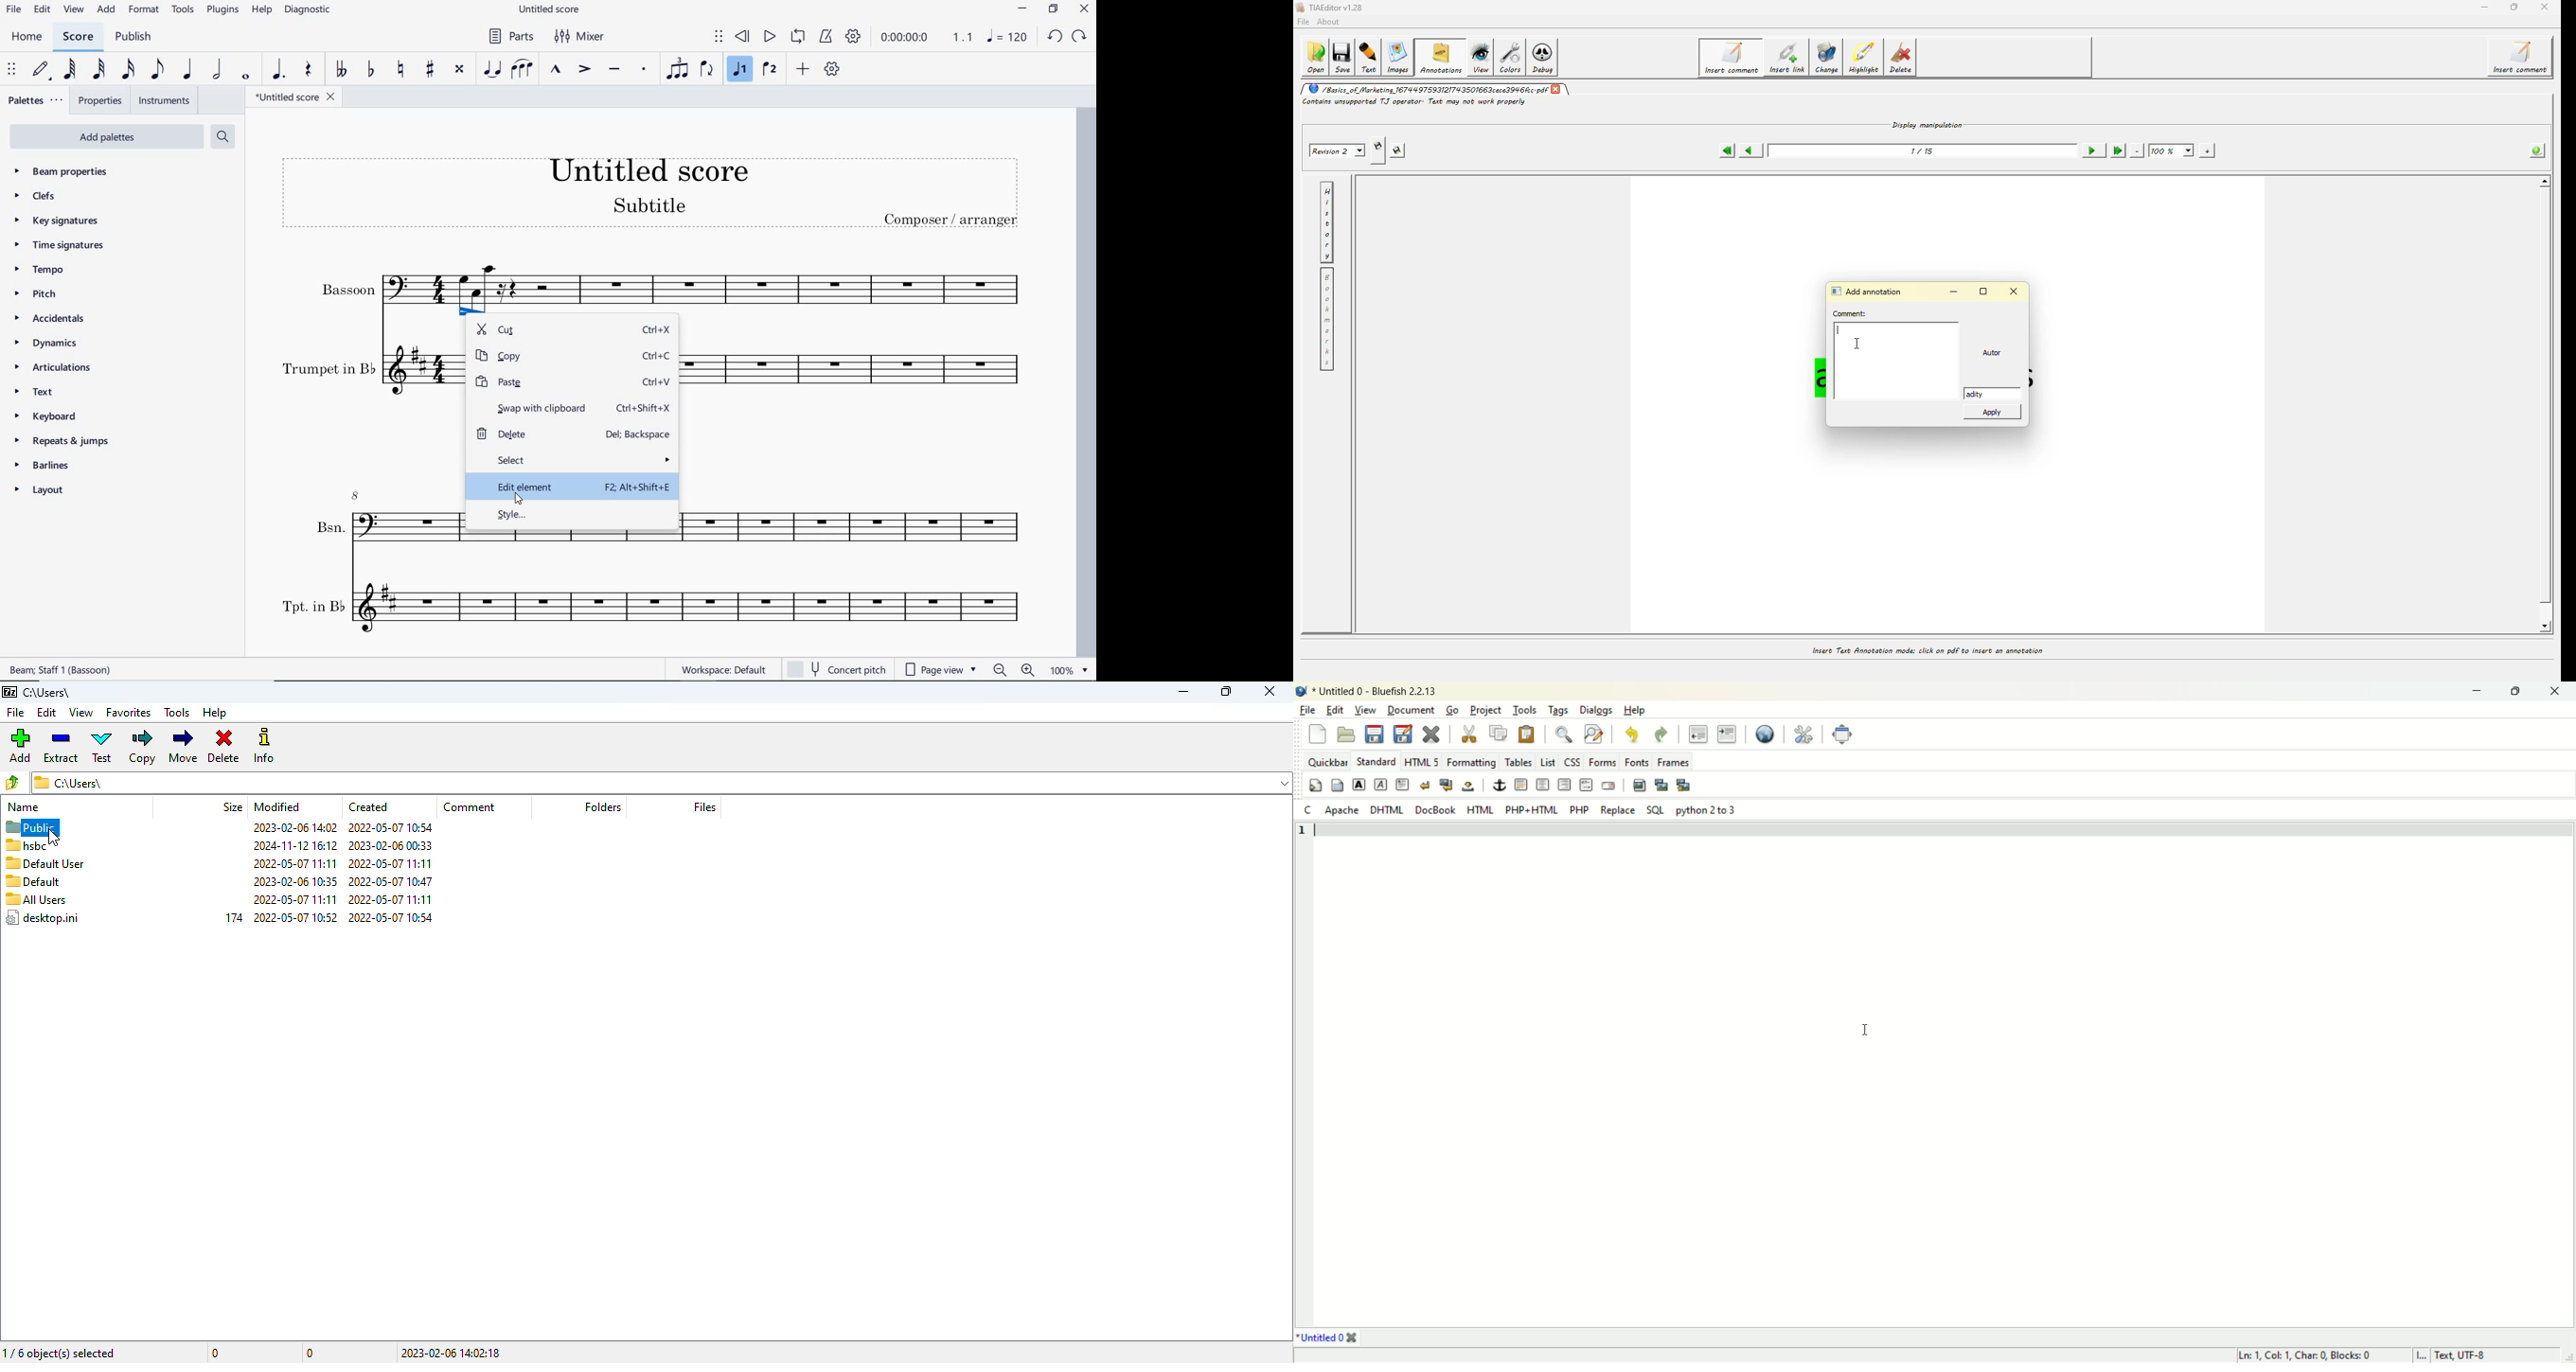  I want to click on minimize, so click(2474, 690).